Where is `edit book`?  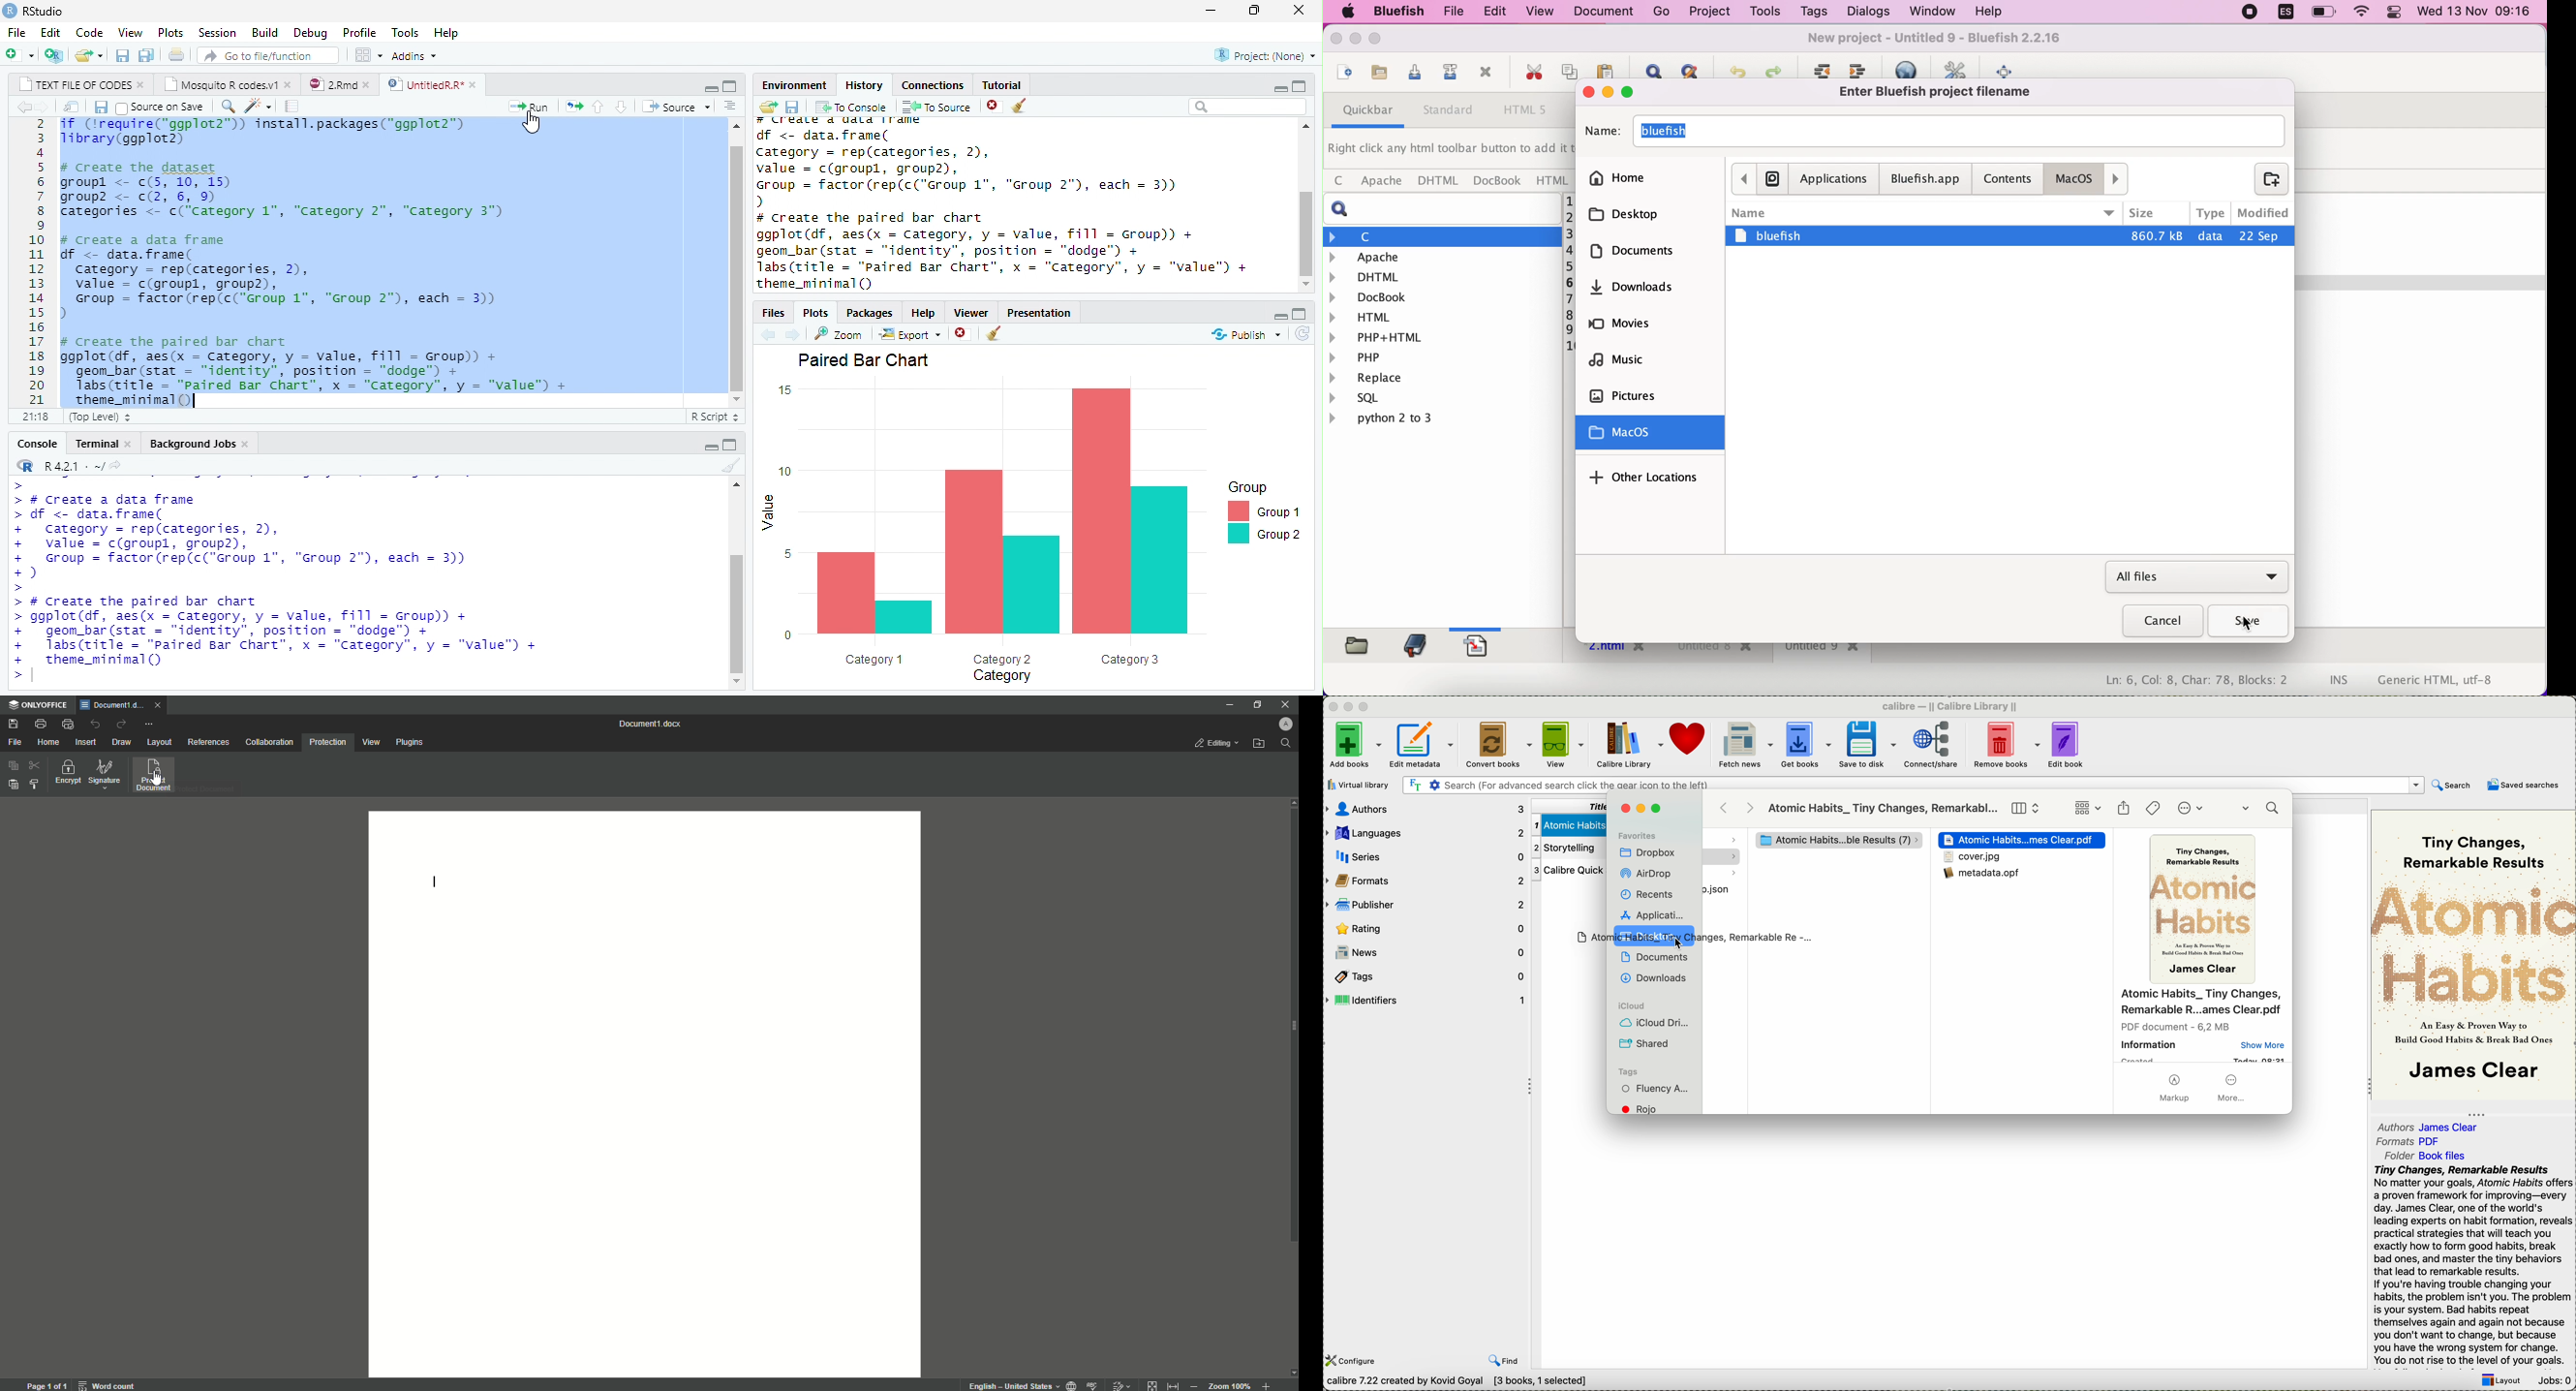 edit book is located at coordinates (2068, 746).